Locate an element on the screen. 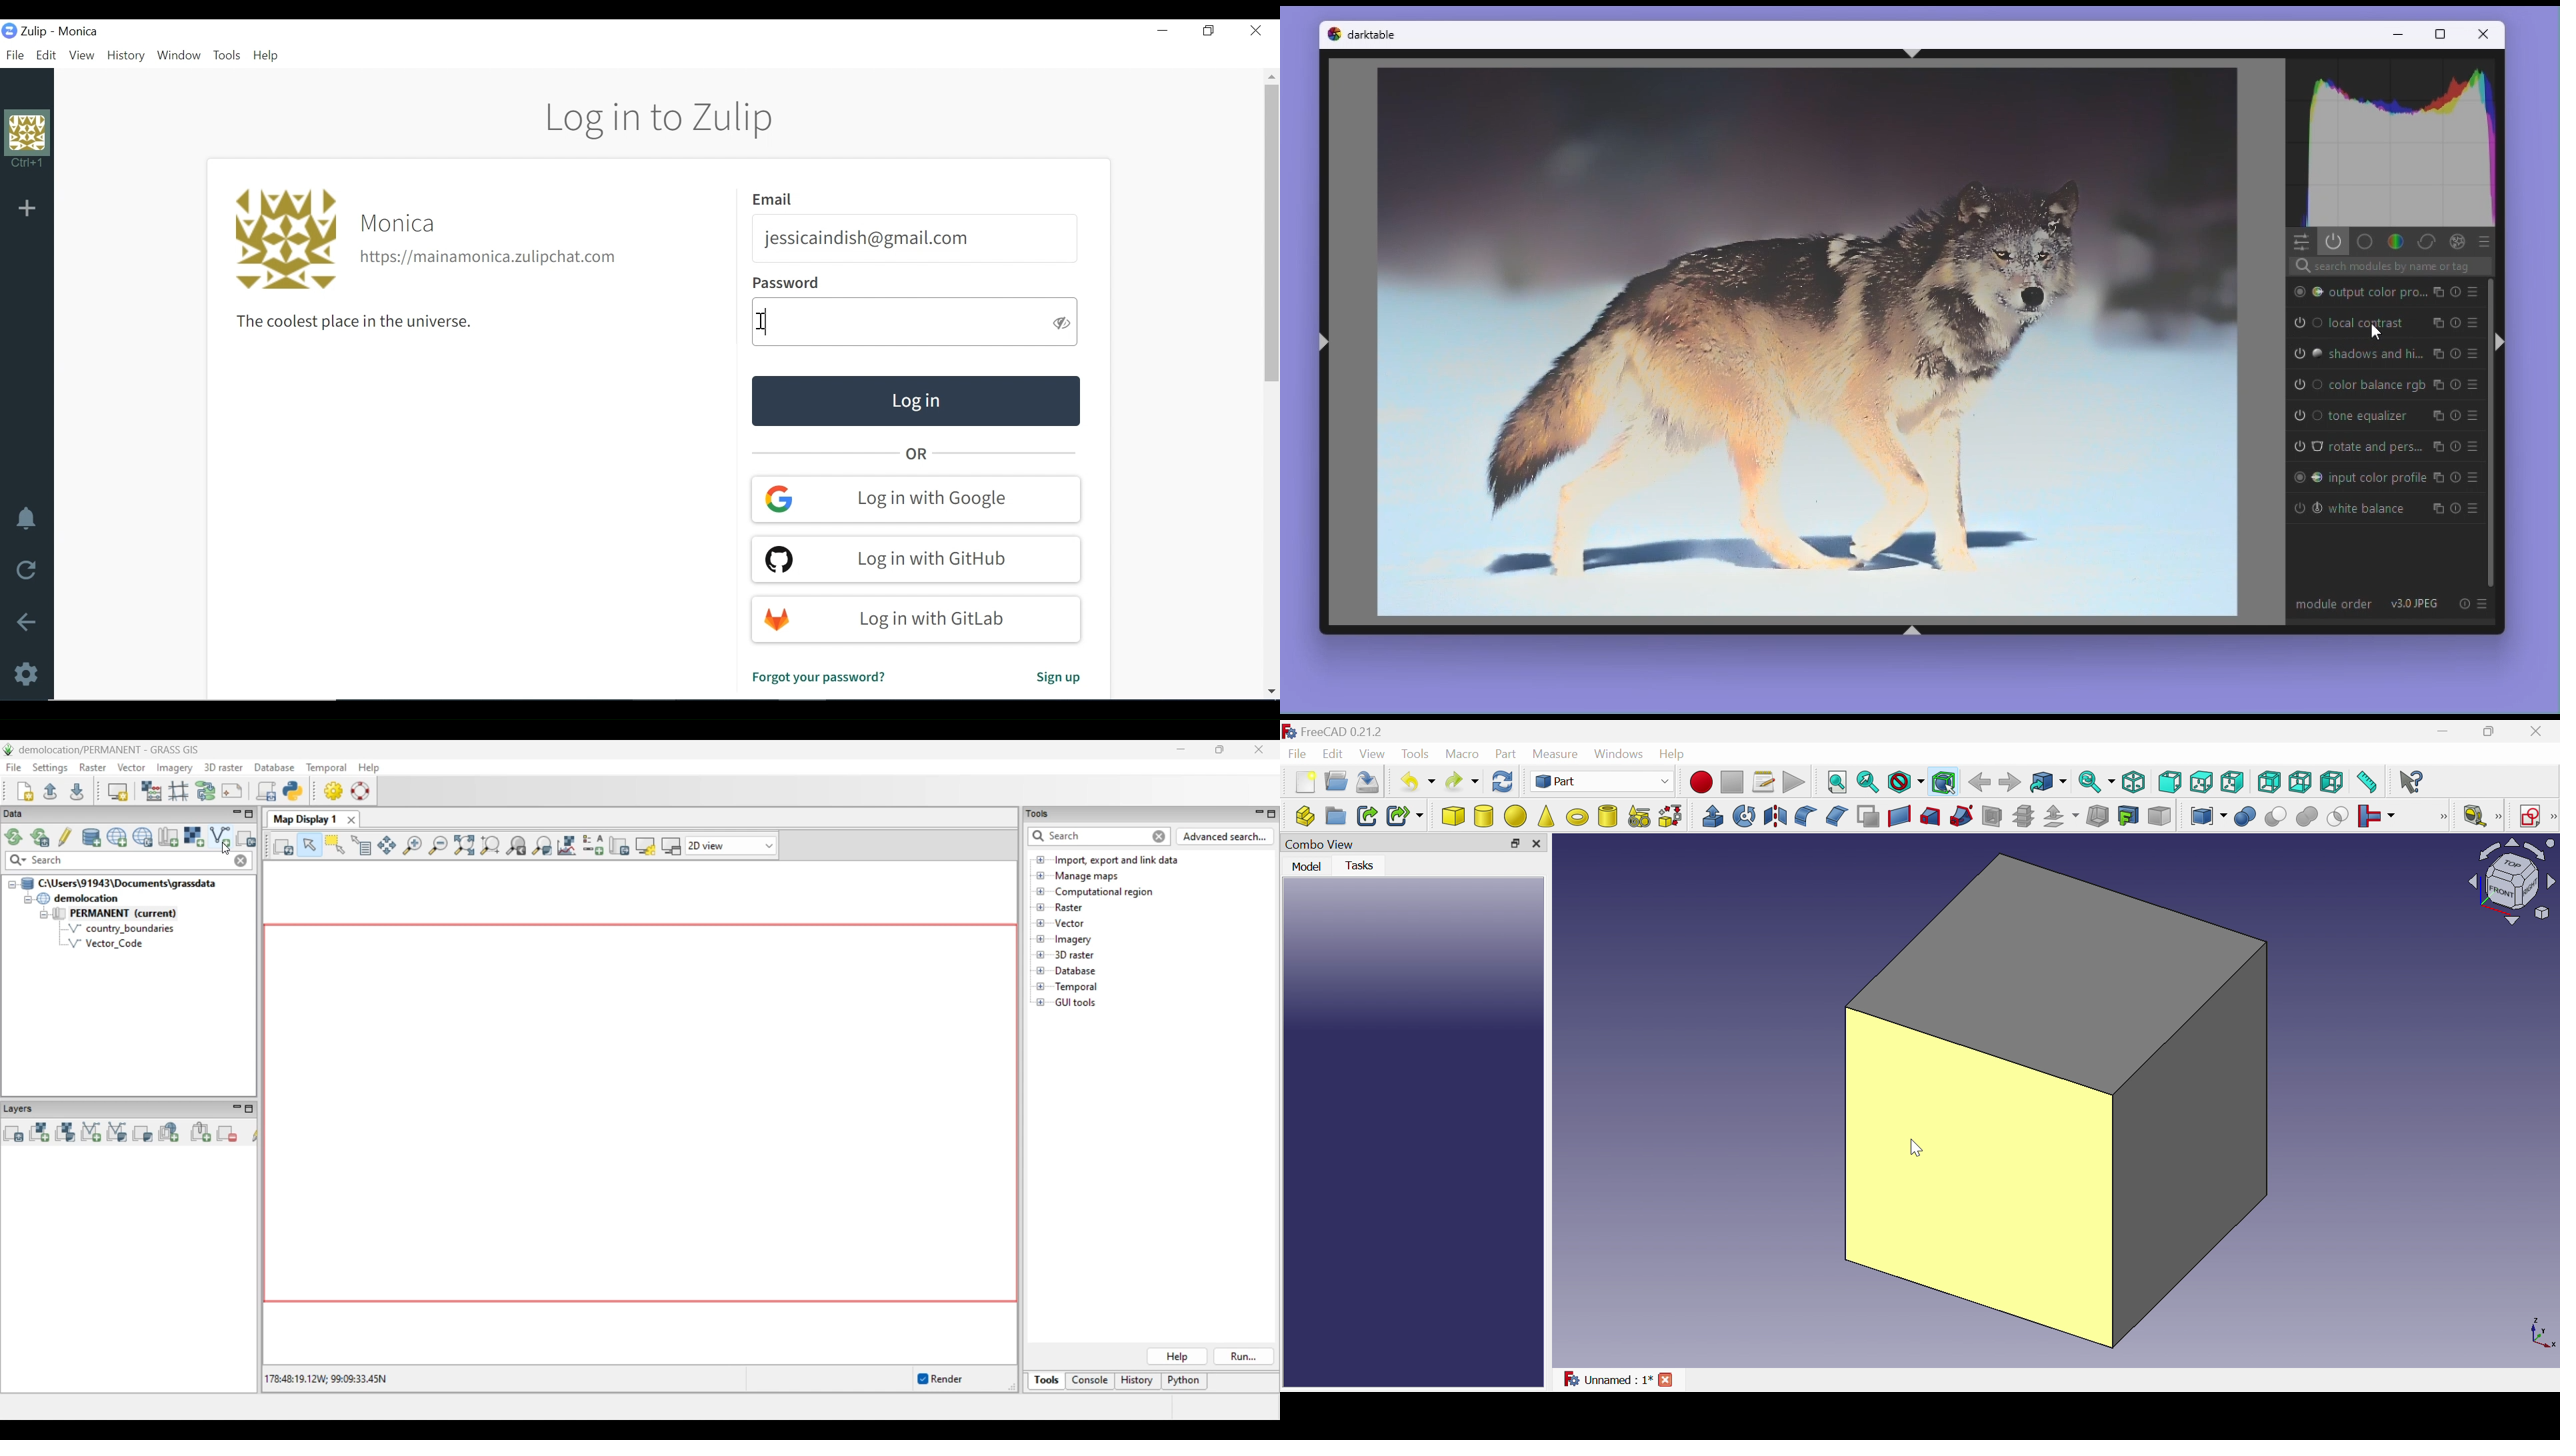 The image size is (2576, 1456). presets is located at coordinates (2471, 292).